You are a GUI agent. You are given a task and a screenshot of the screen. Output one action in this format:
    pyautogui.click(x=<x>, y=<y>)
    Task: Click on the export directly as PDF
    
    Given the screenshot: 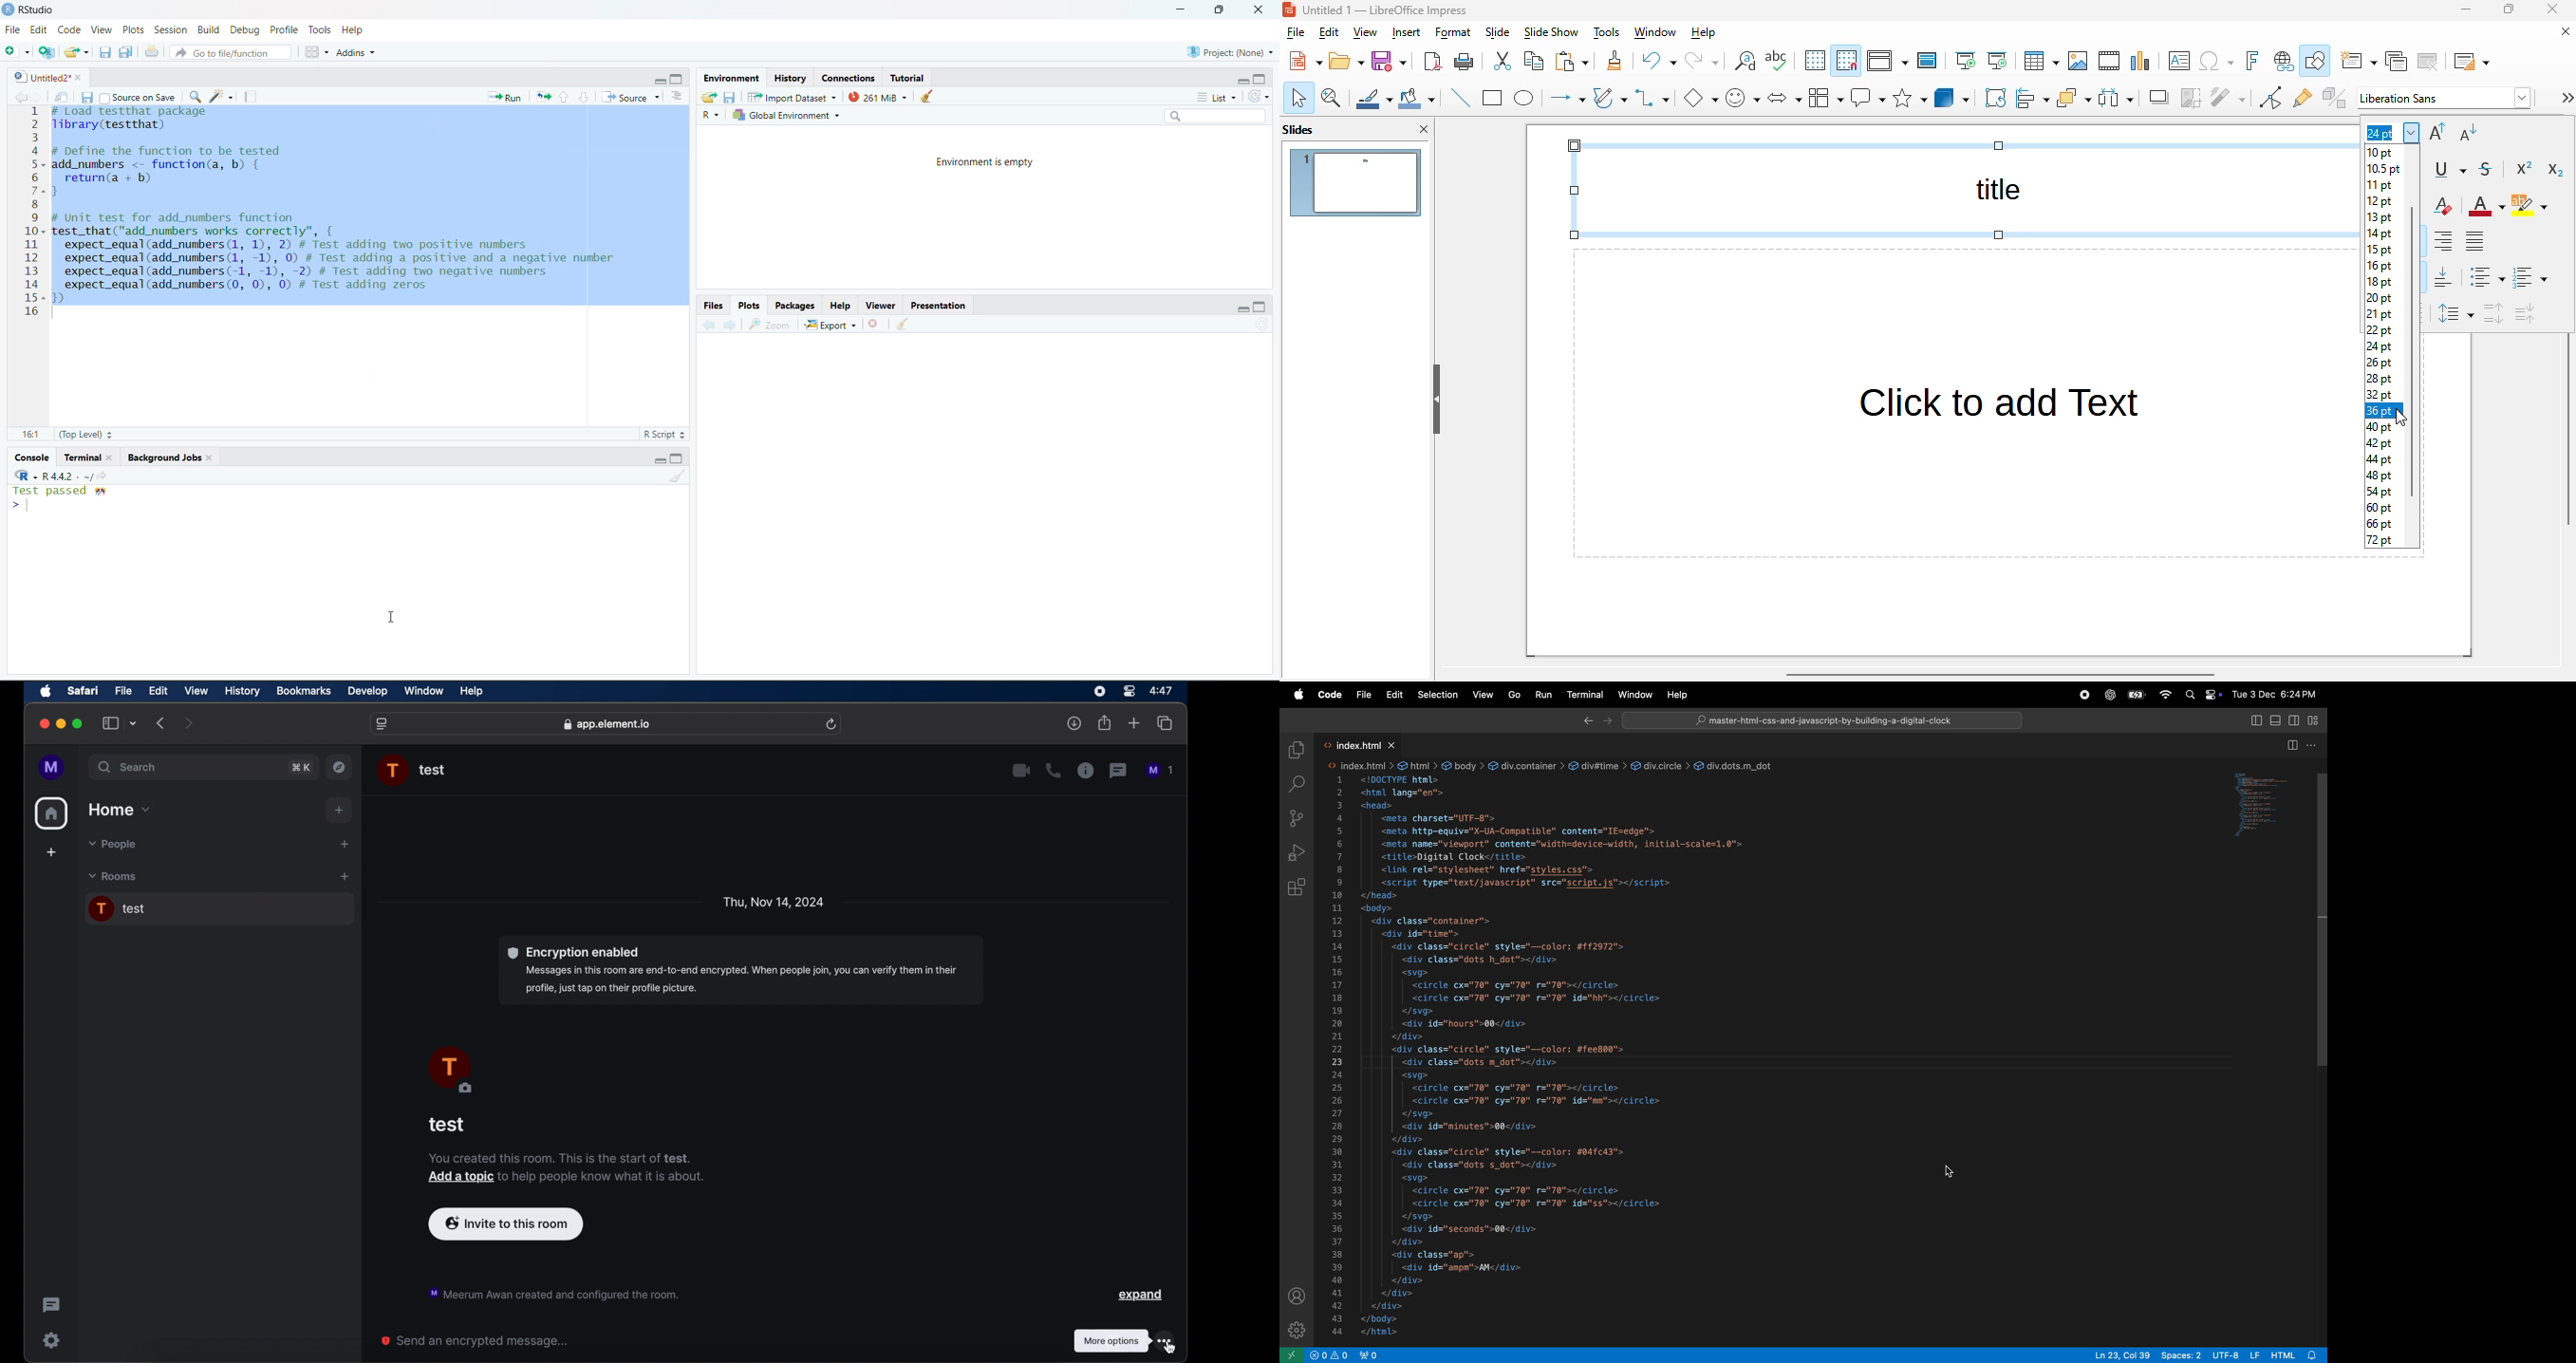 What is the action you would take?
    pyautogui.click(x=1434, y=62)
    